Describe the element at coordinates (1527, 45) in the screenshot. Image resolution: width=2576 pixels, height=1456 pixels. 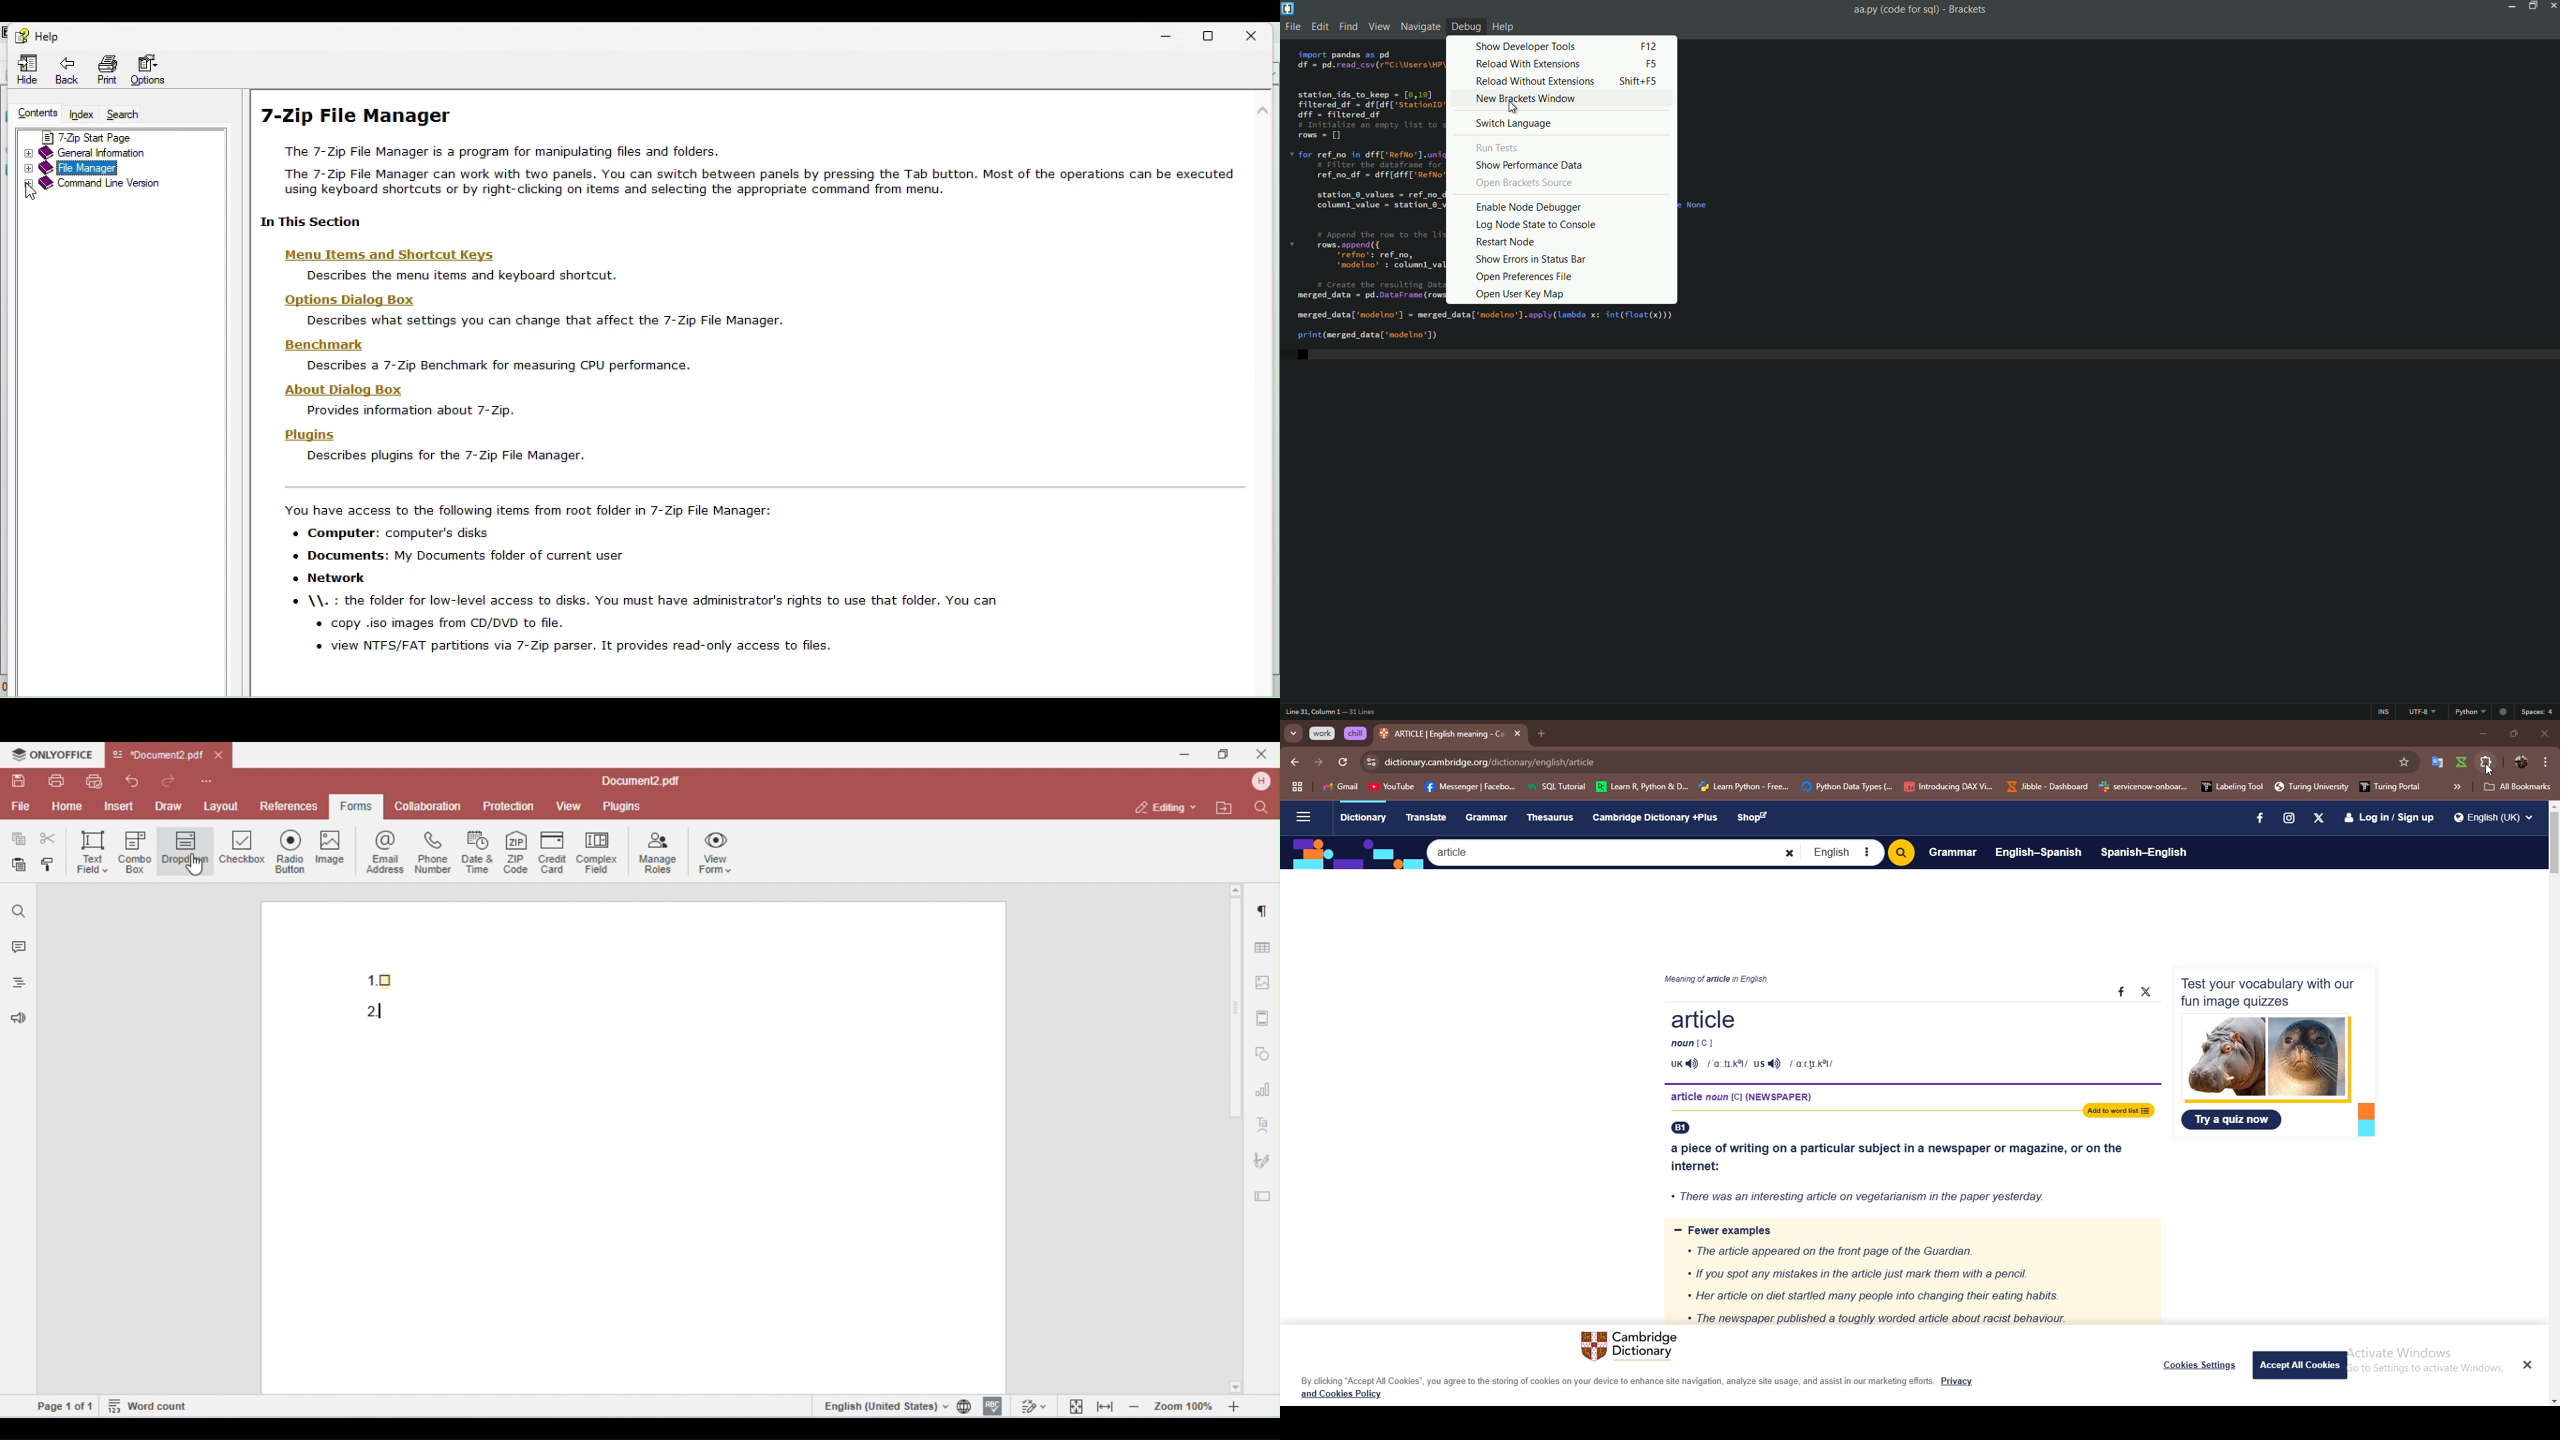
I see `Show developer tools` at that location.